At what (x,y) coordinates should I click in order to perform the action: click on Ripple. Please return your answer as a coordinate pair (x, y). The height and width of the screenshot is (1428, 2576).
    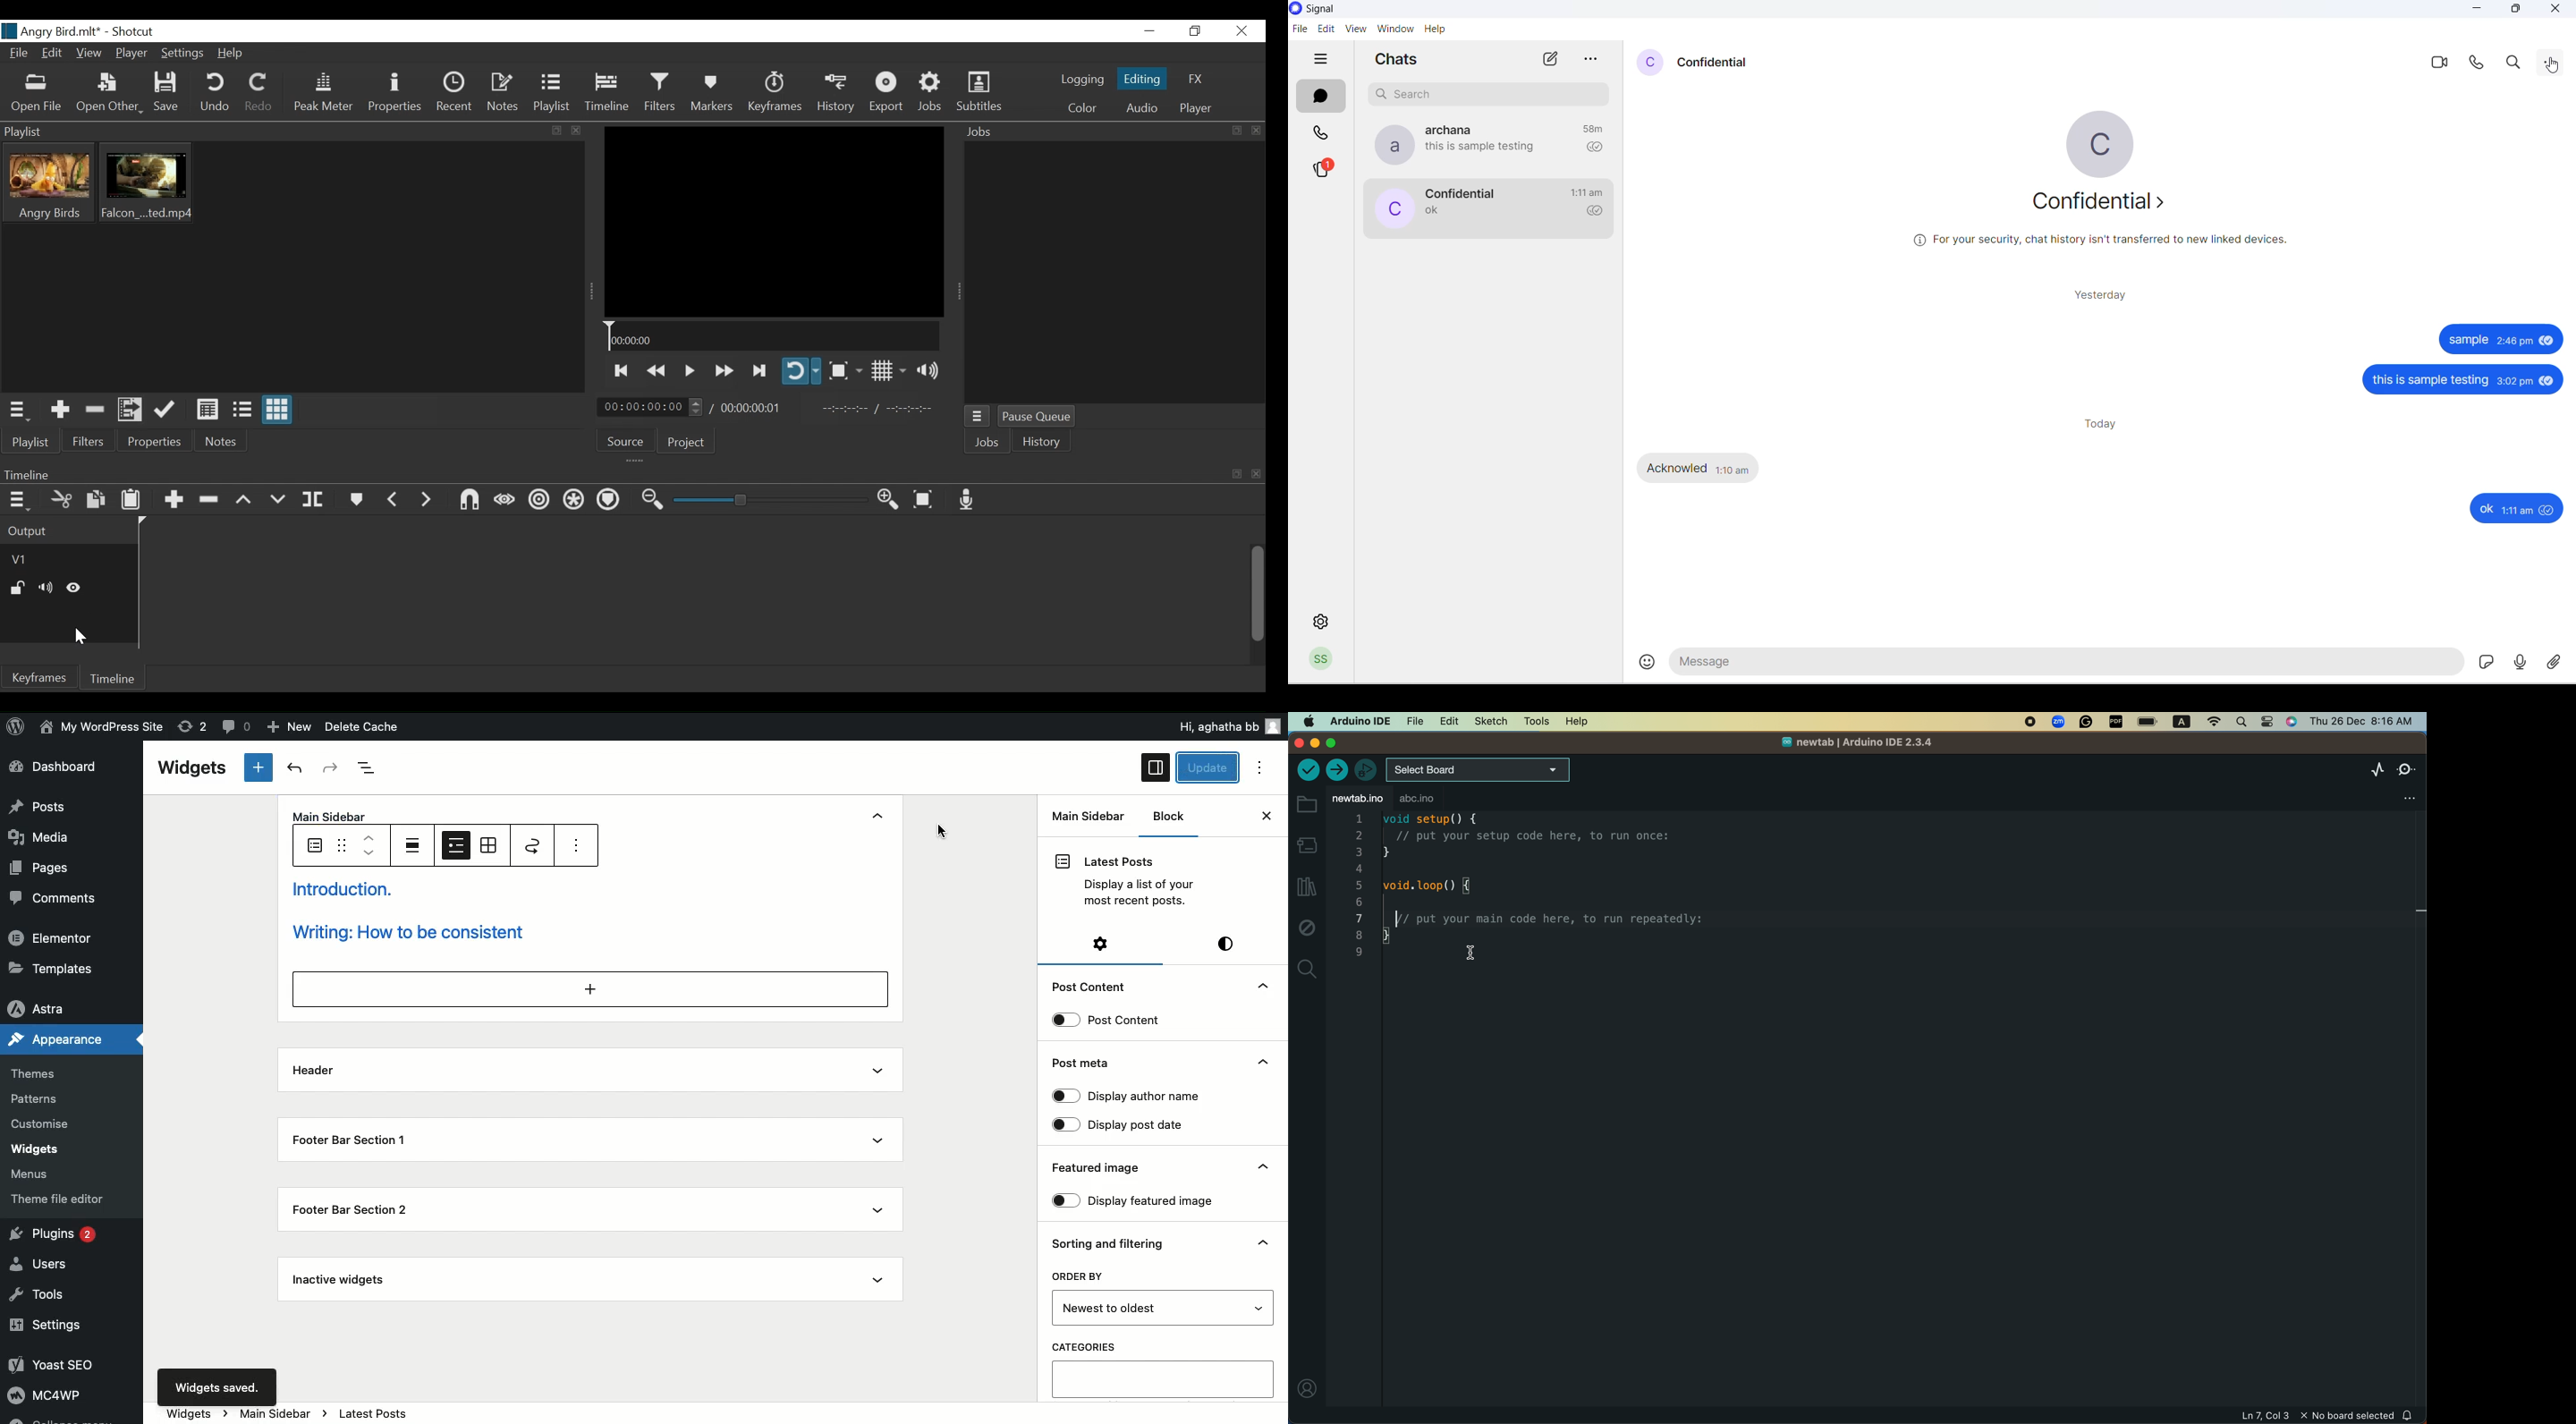
    Looking at the image, I should click on (540, 502).